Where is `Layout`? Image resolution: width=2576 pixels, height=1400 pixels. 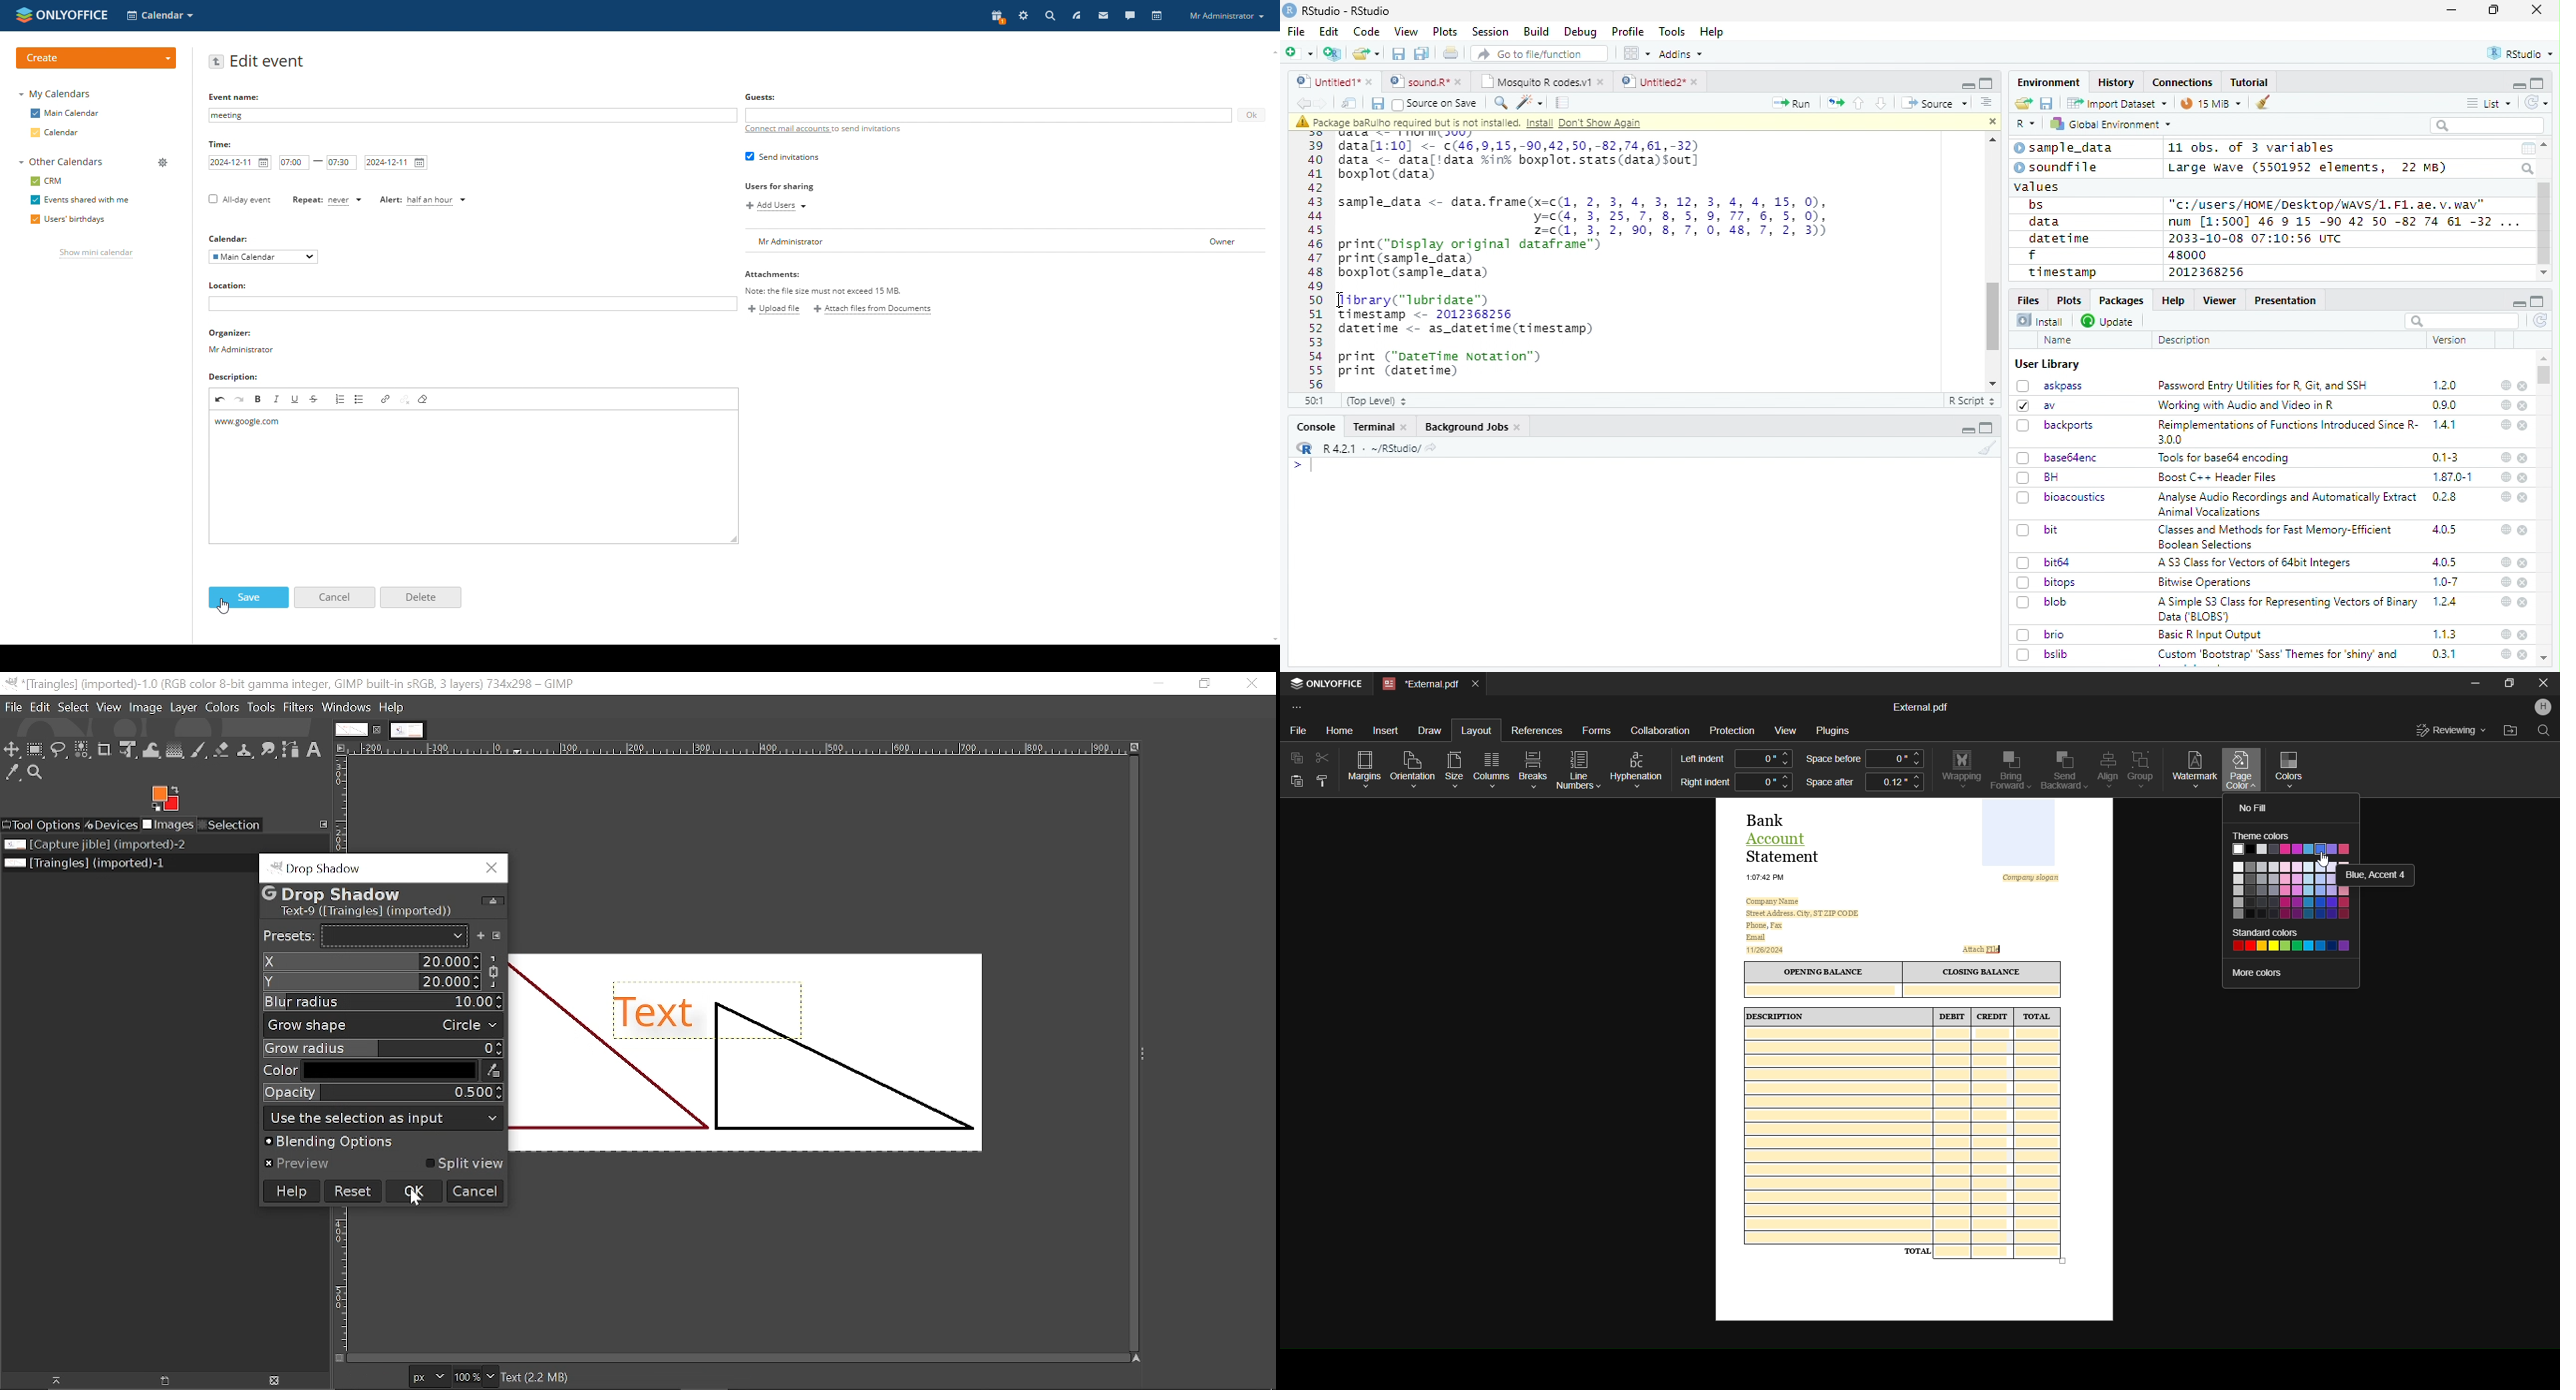
Layout is located at coordinates (1475, 729).